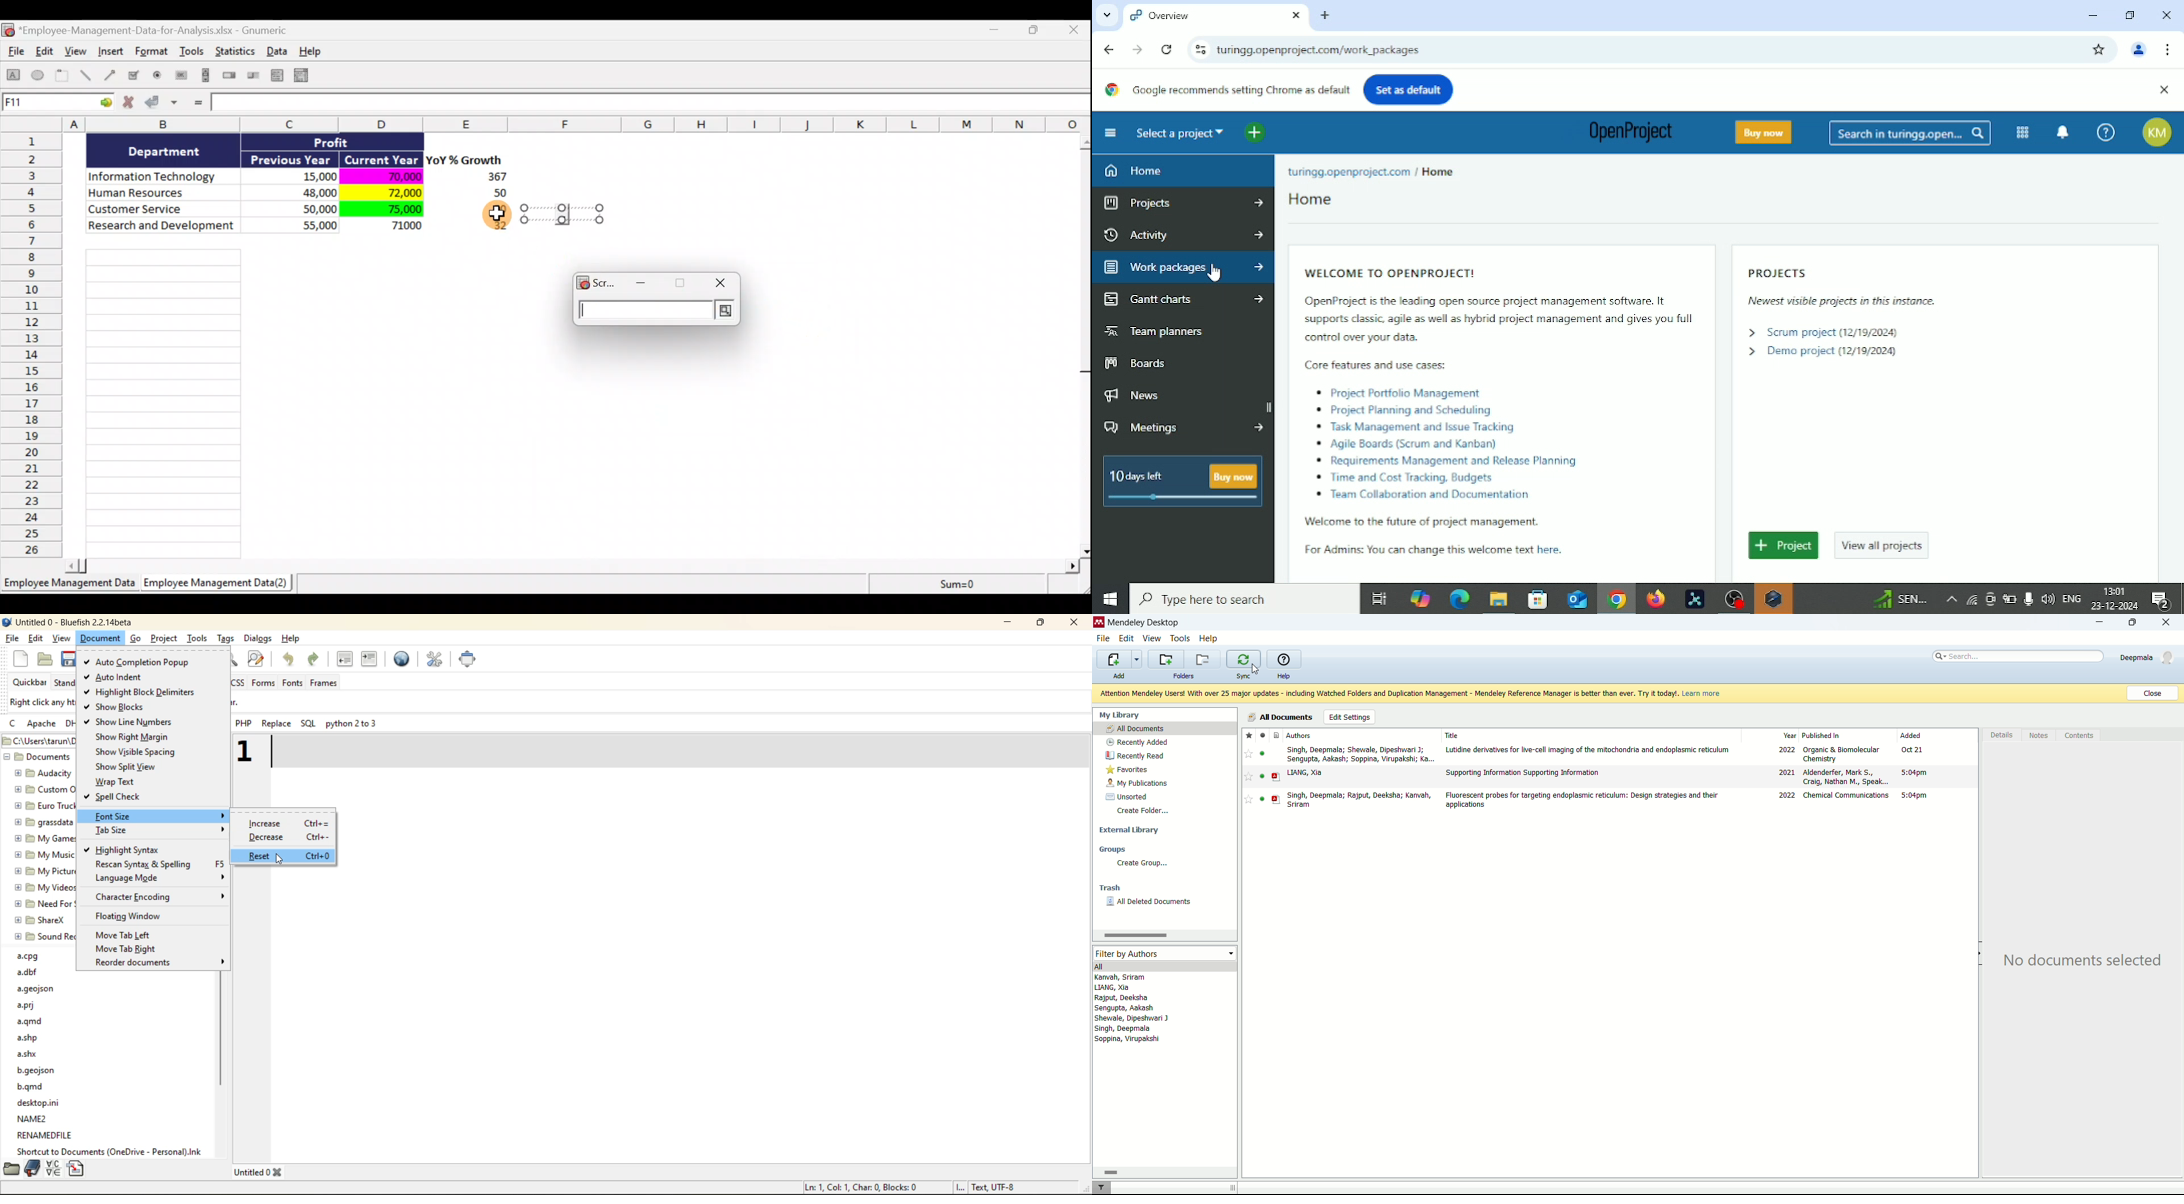  What do you see at coordinates (28, 1005) in the screenshot?
I see `a.prj` at bounding box center [28, 1005].